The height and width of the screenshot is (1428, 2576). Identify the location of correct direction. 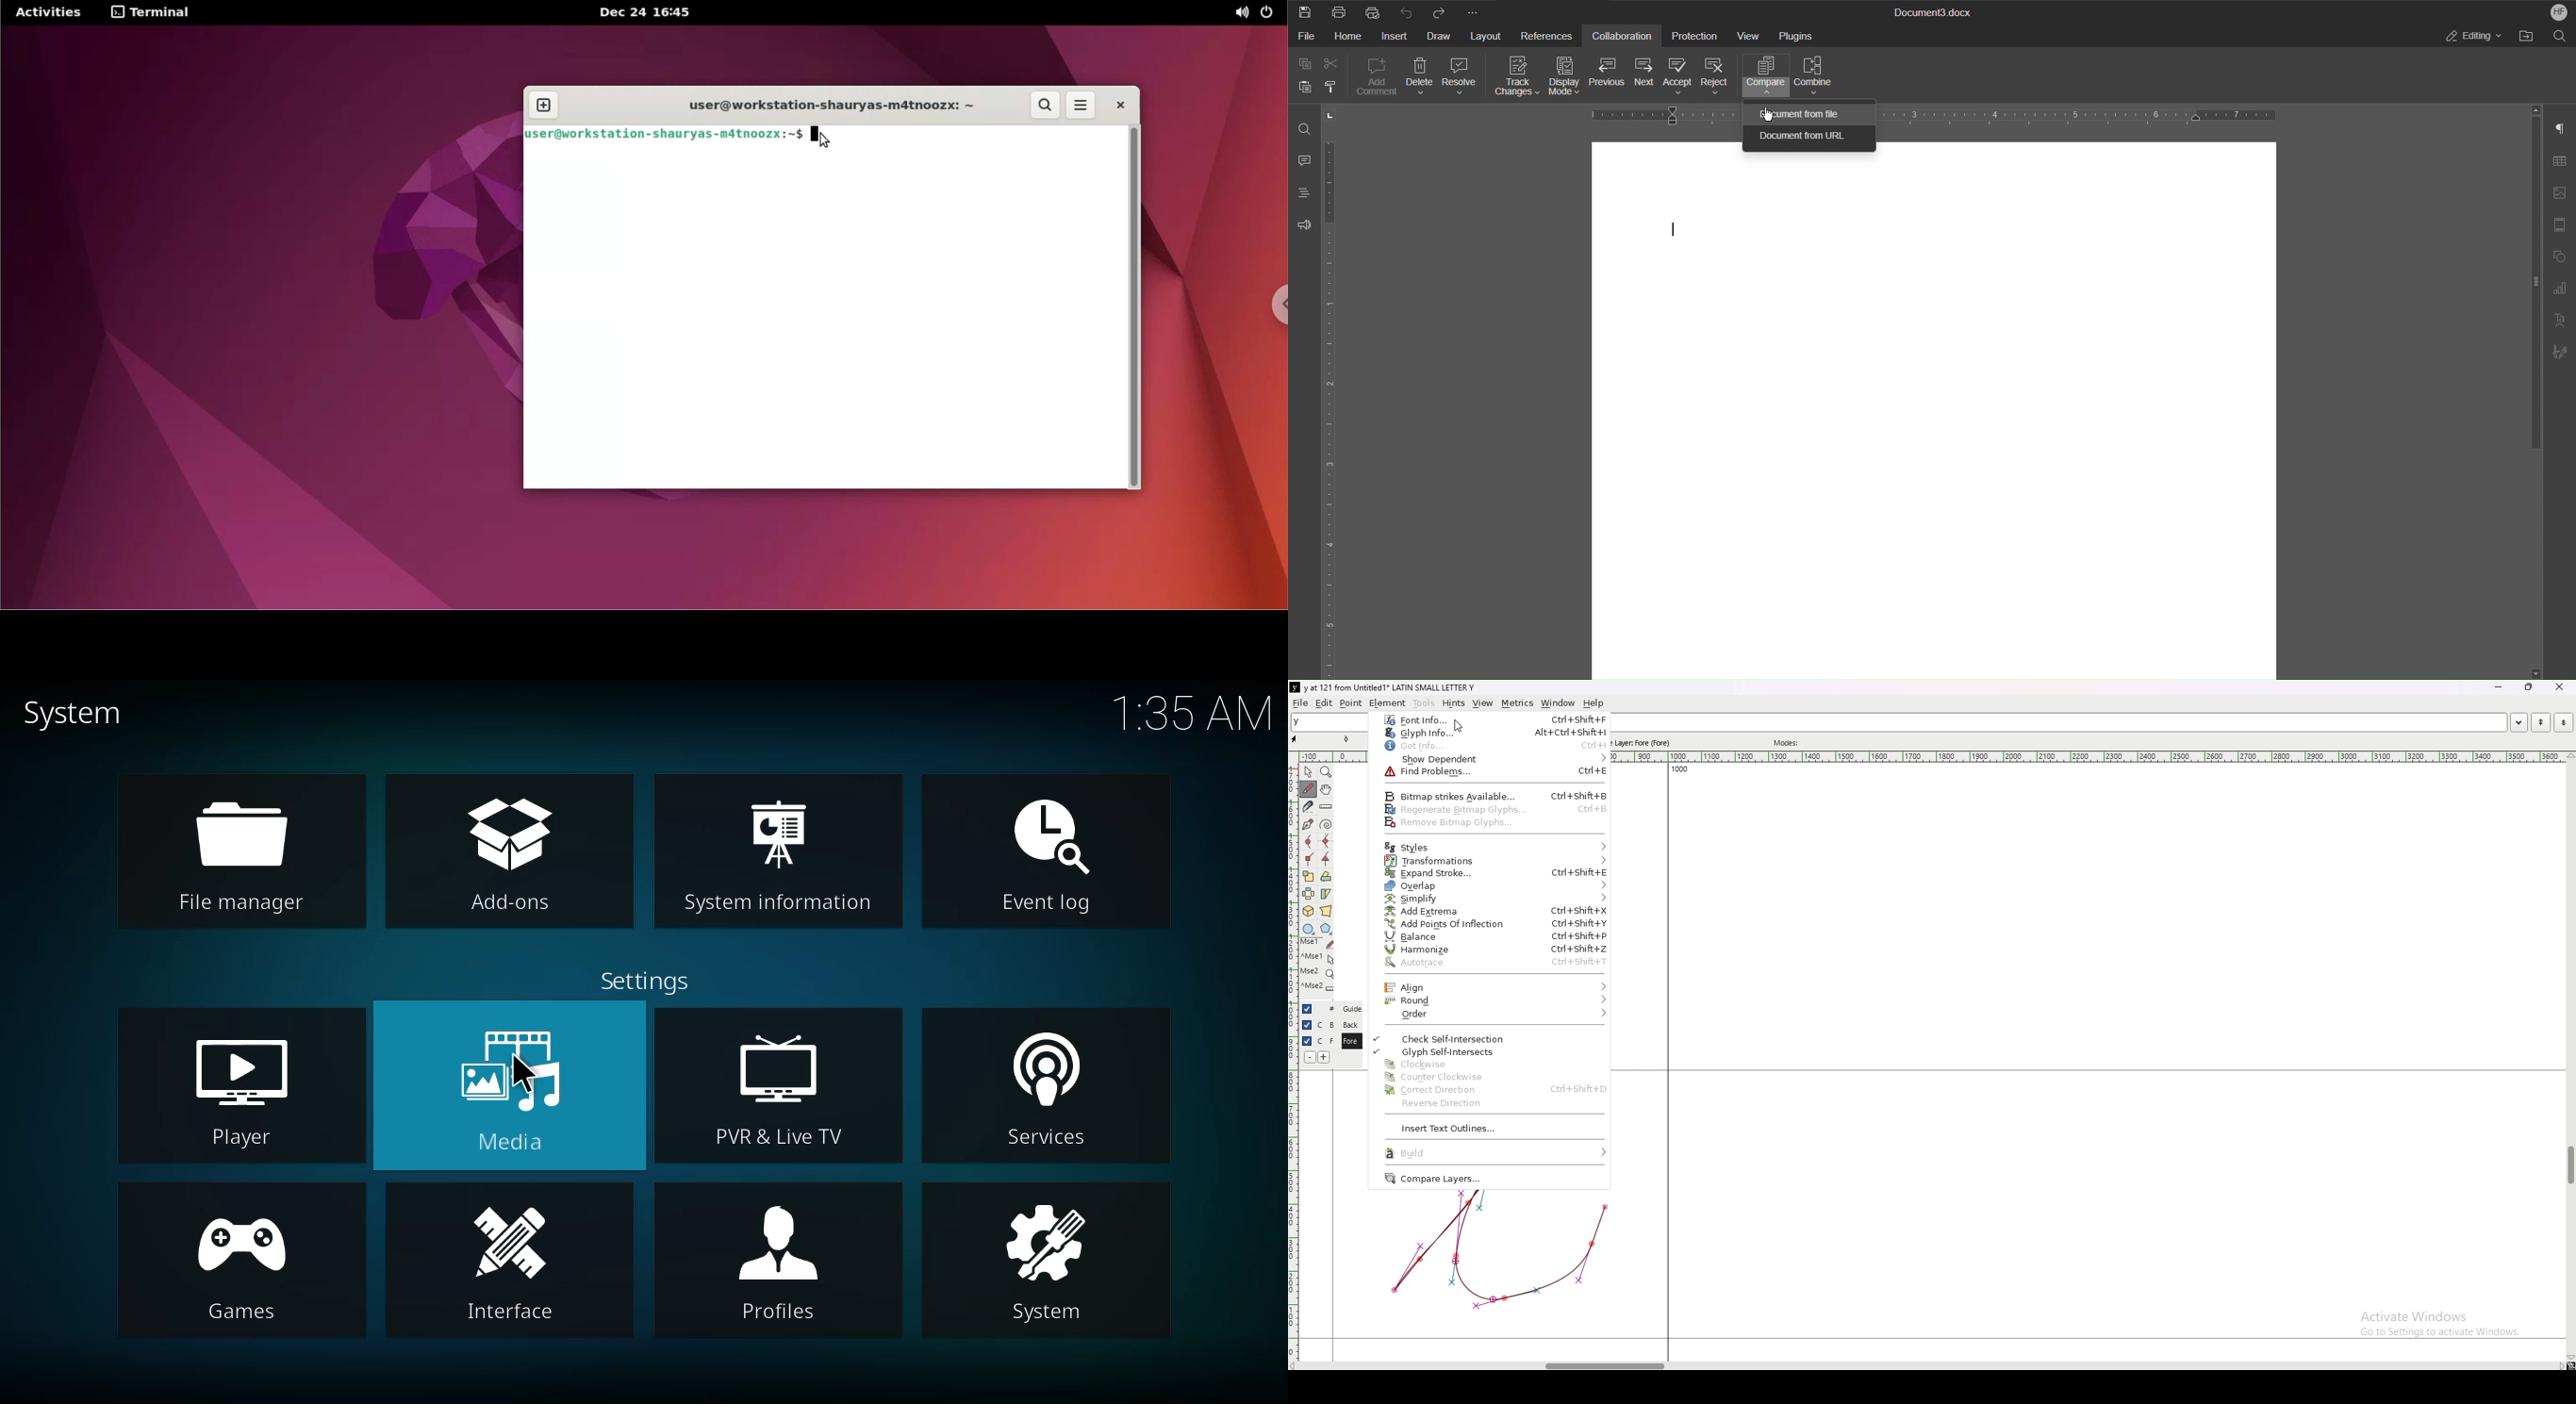
(1493, 1090).